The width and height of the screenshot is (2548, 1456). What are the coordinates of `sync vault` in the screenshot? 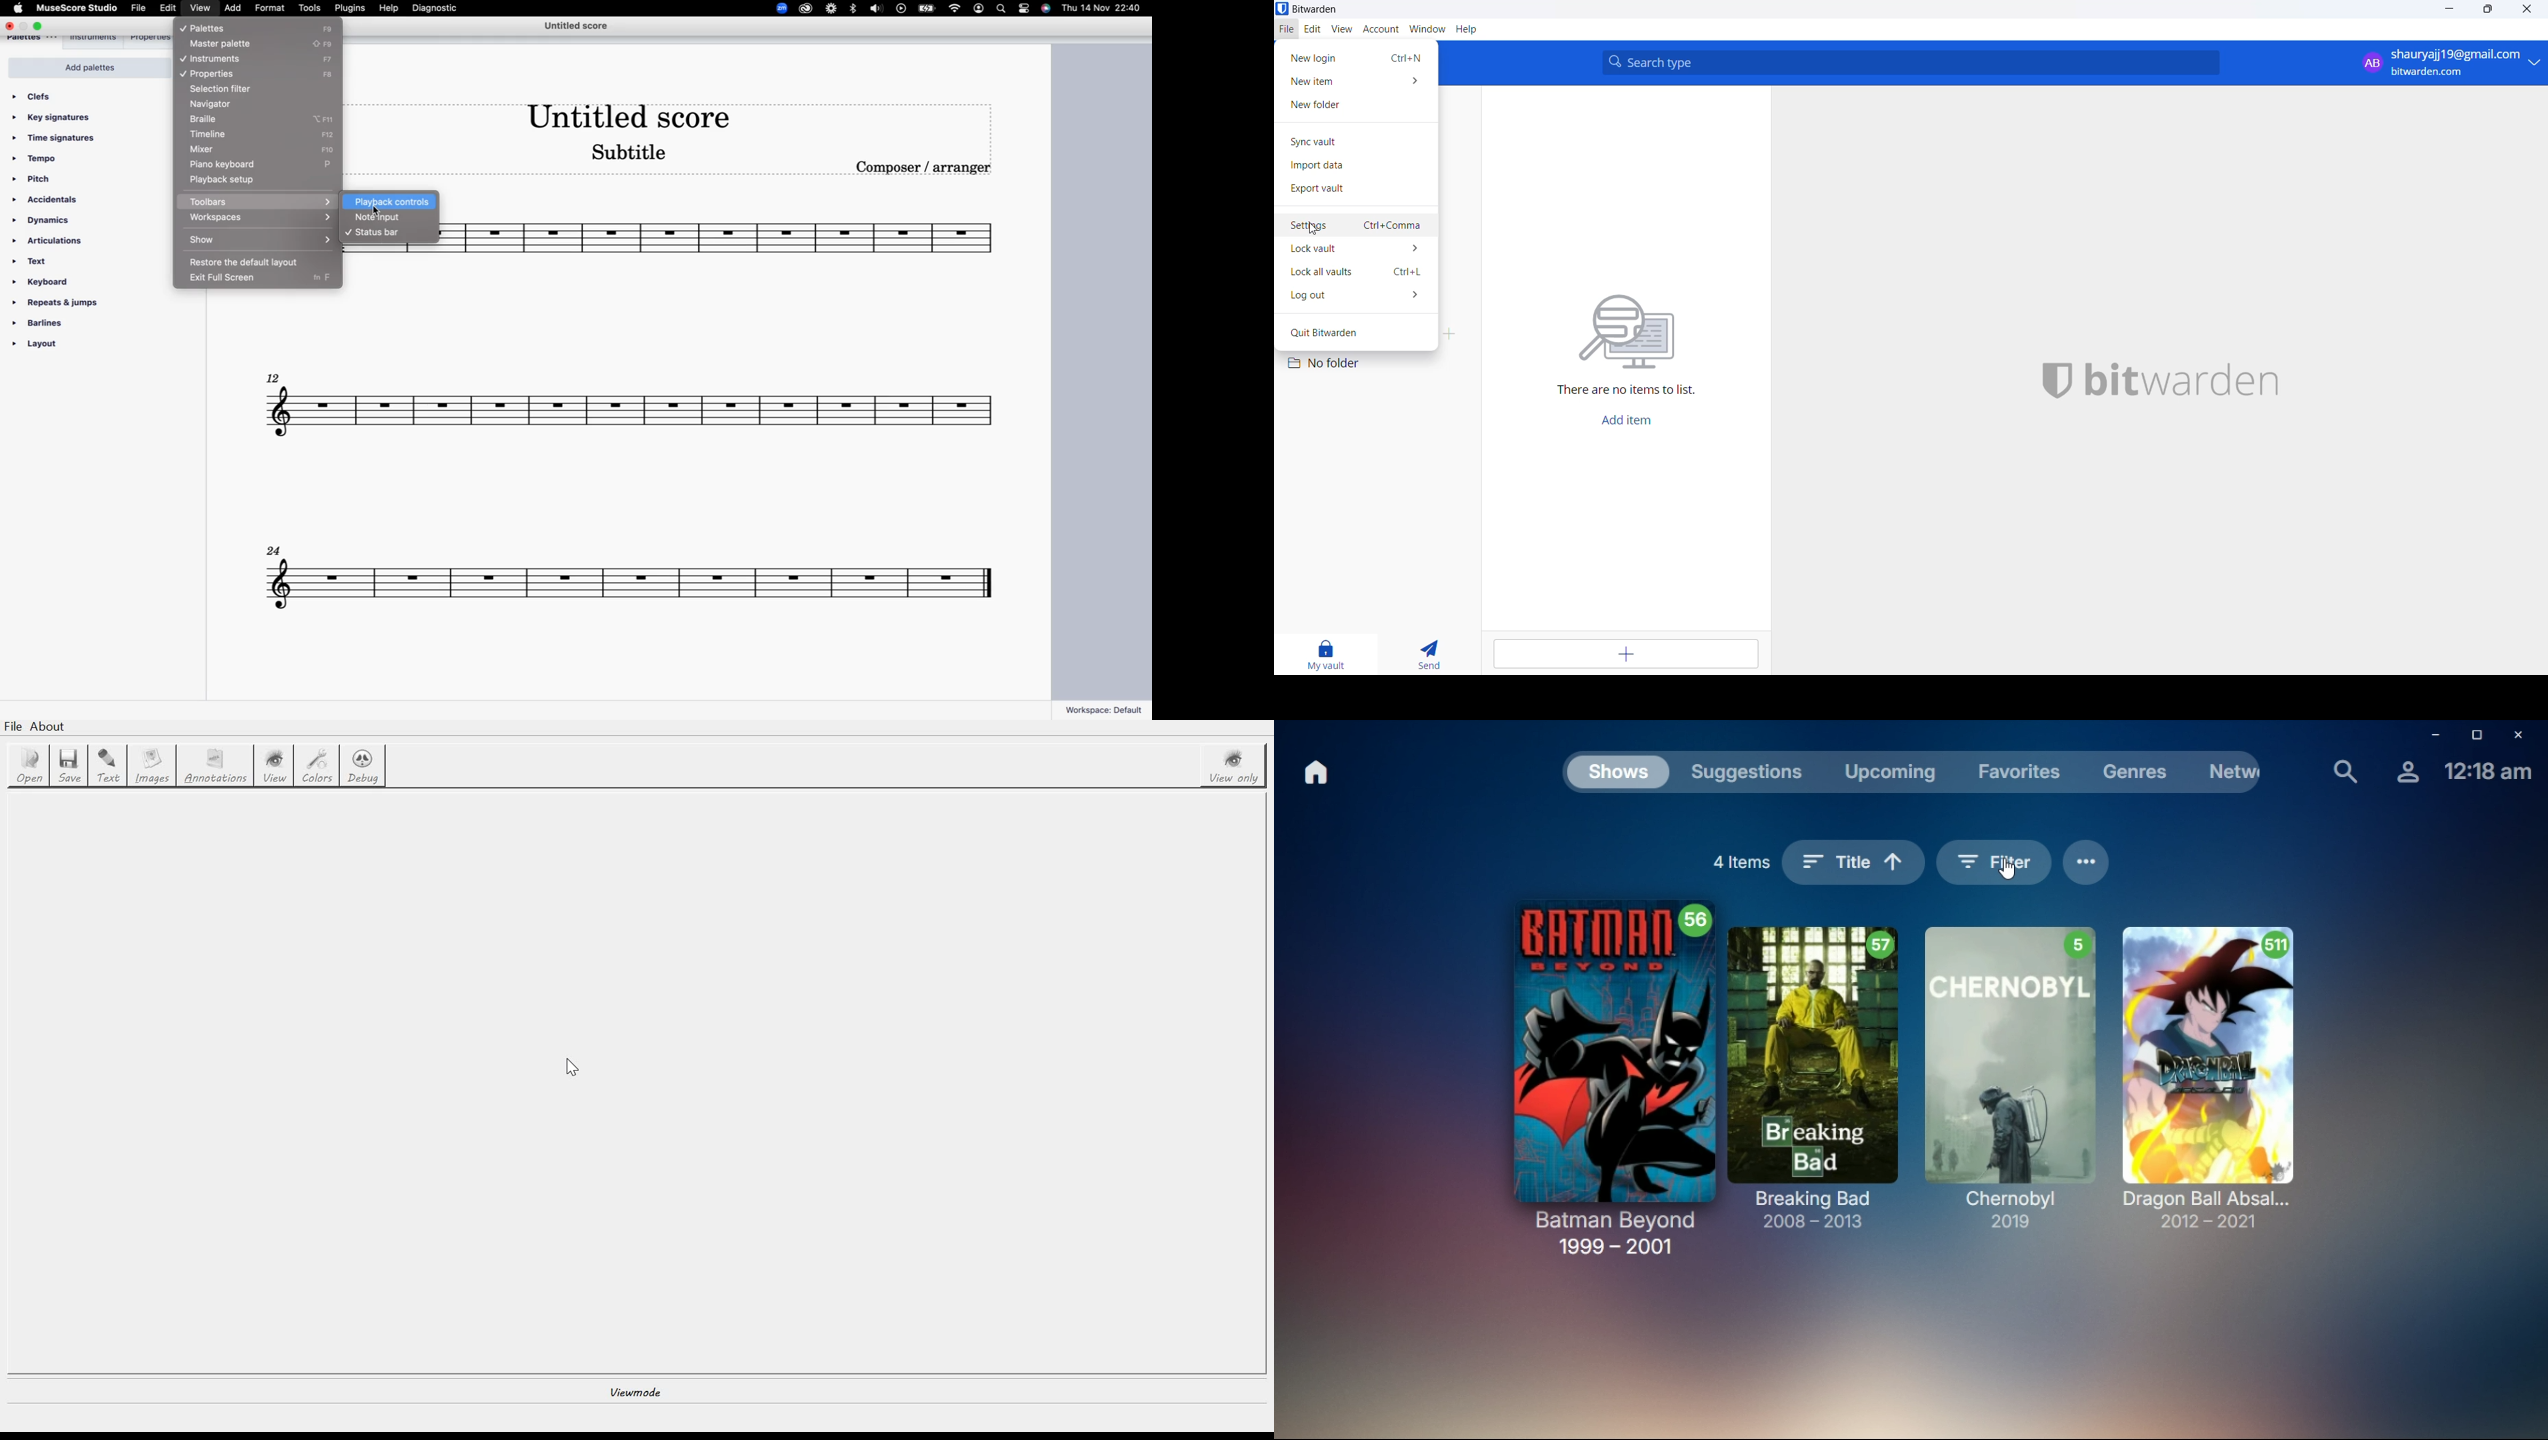 It's located at (1352, 141).